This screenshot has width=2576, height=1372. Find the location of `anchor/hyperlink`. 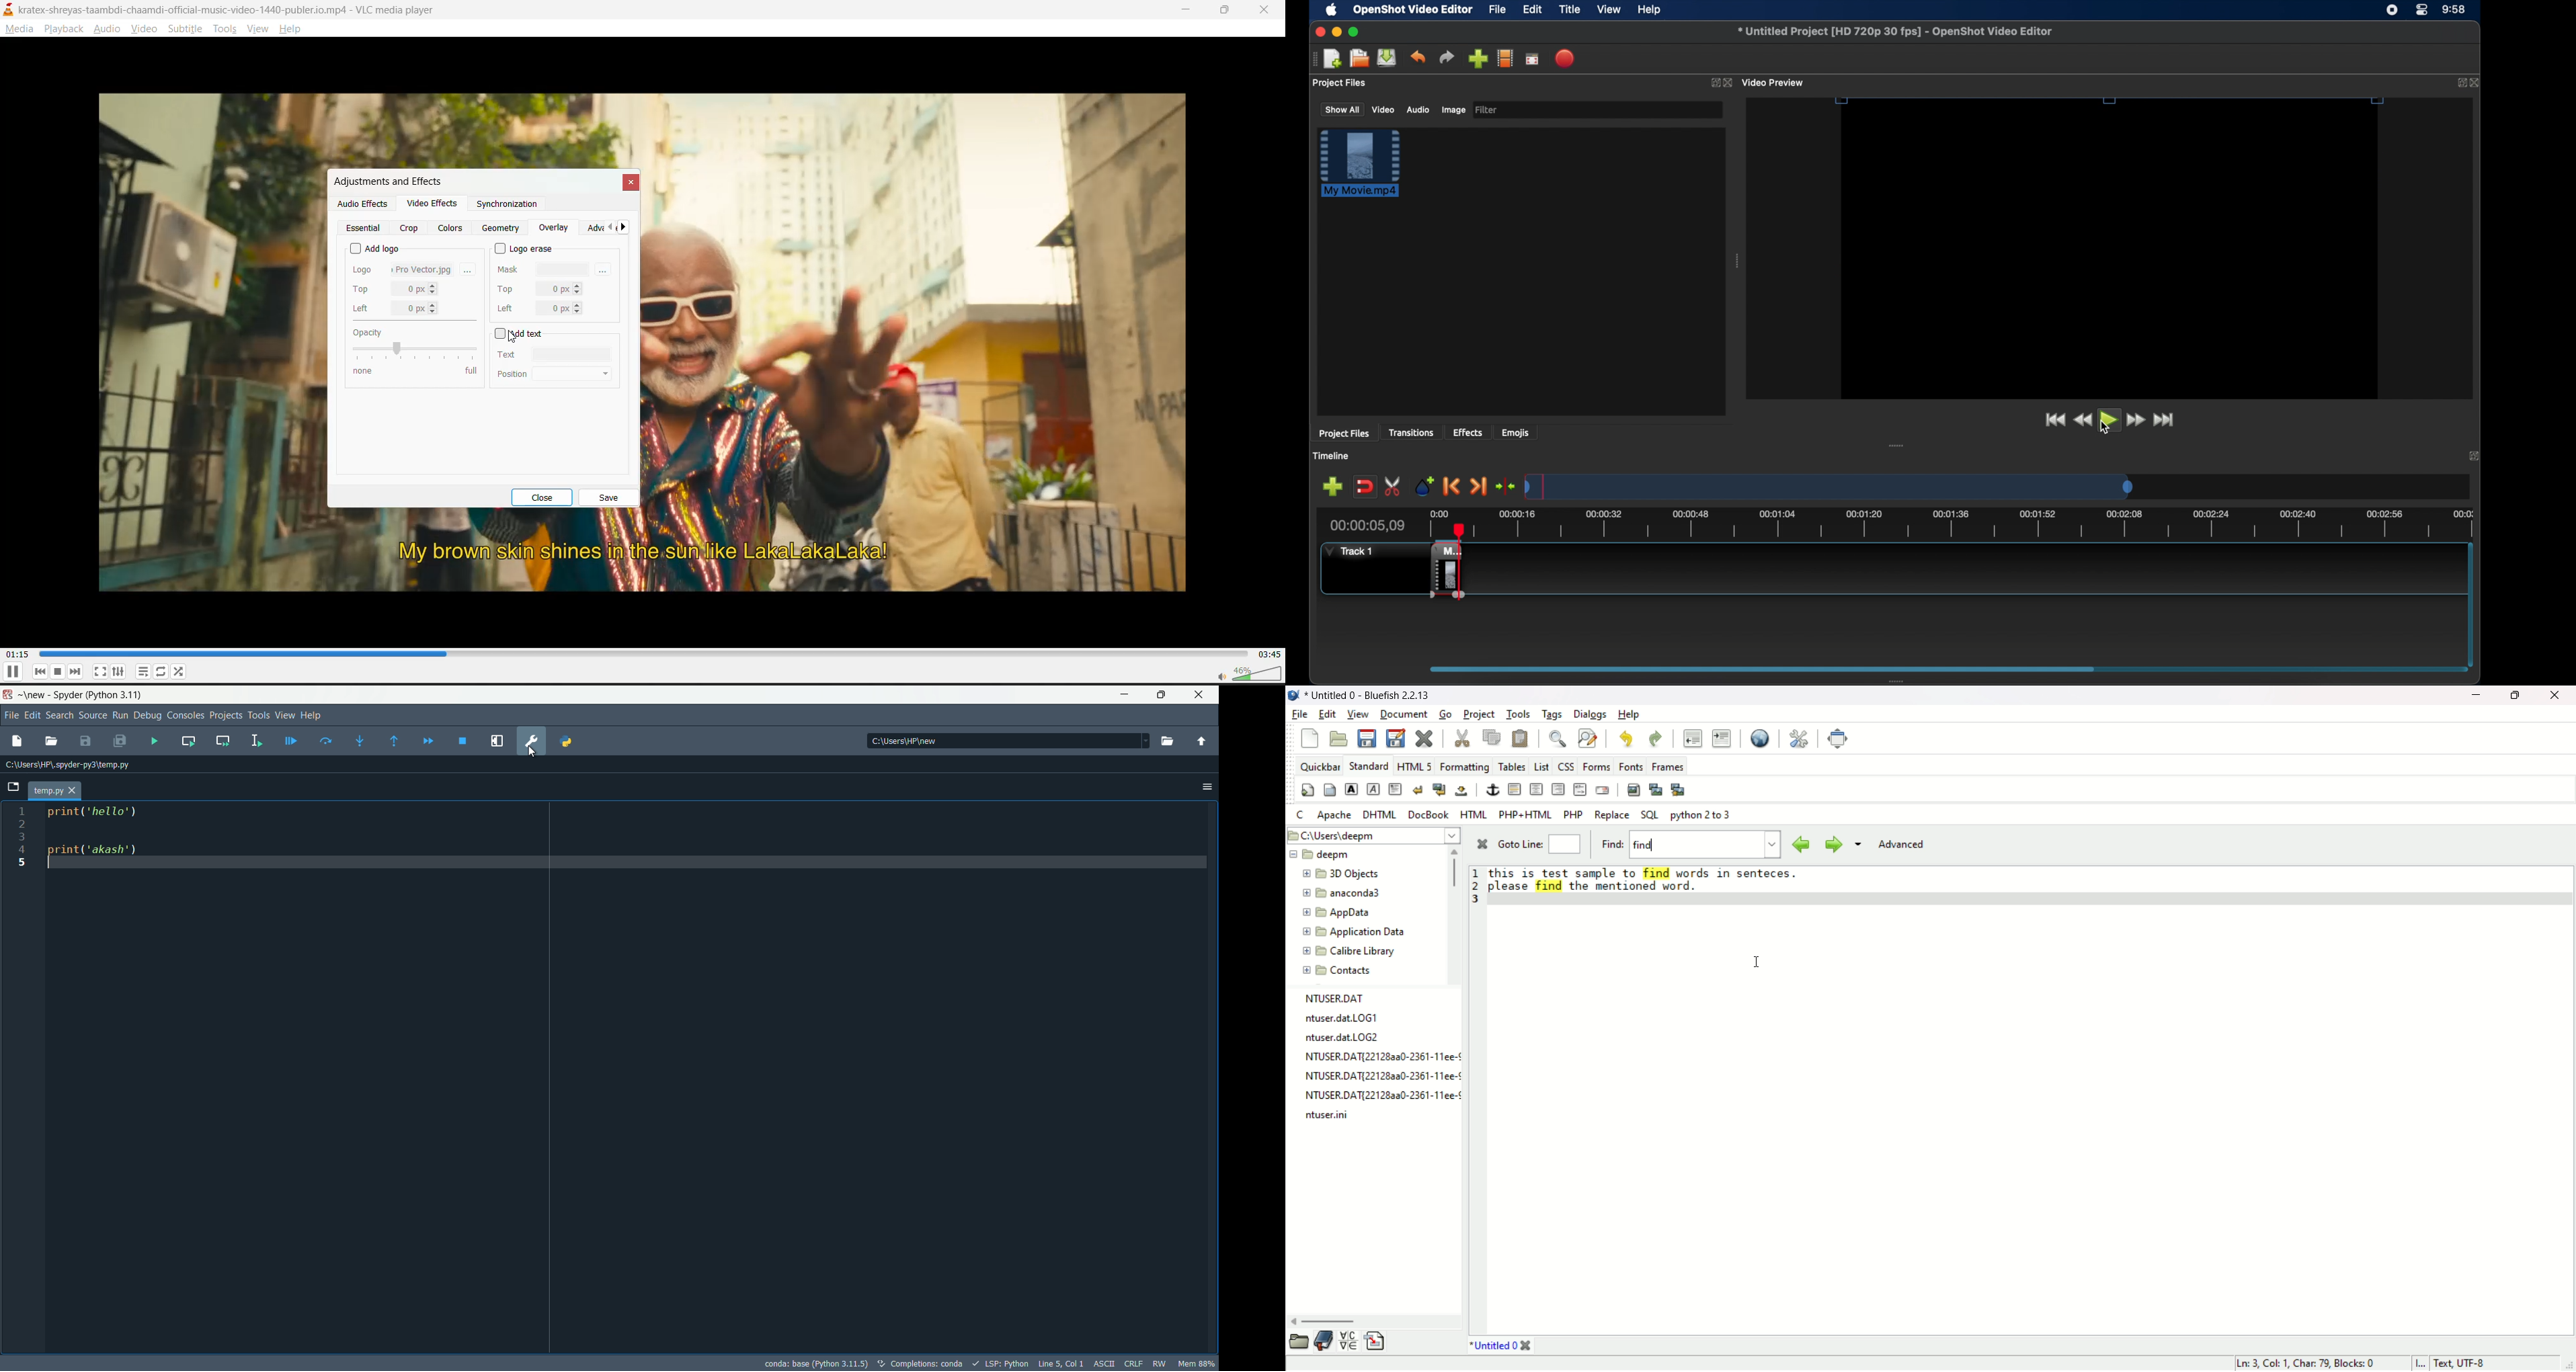

anchor/hyperlink is located at coordinates (1492, 789).